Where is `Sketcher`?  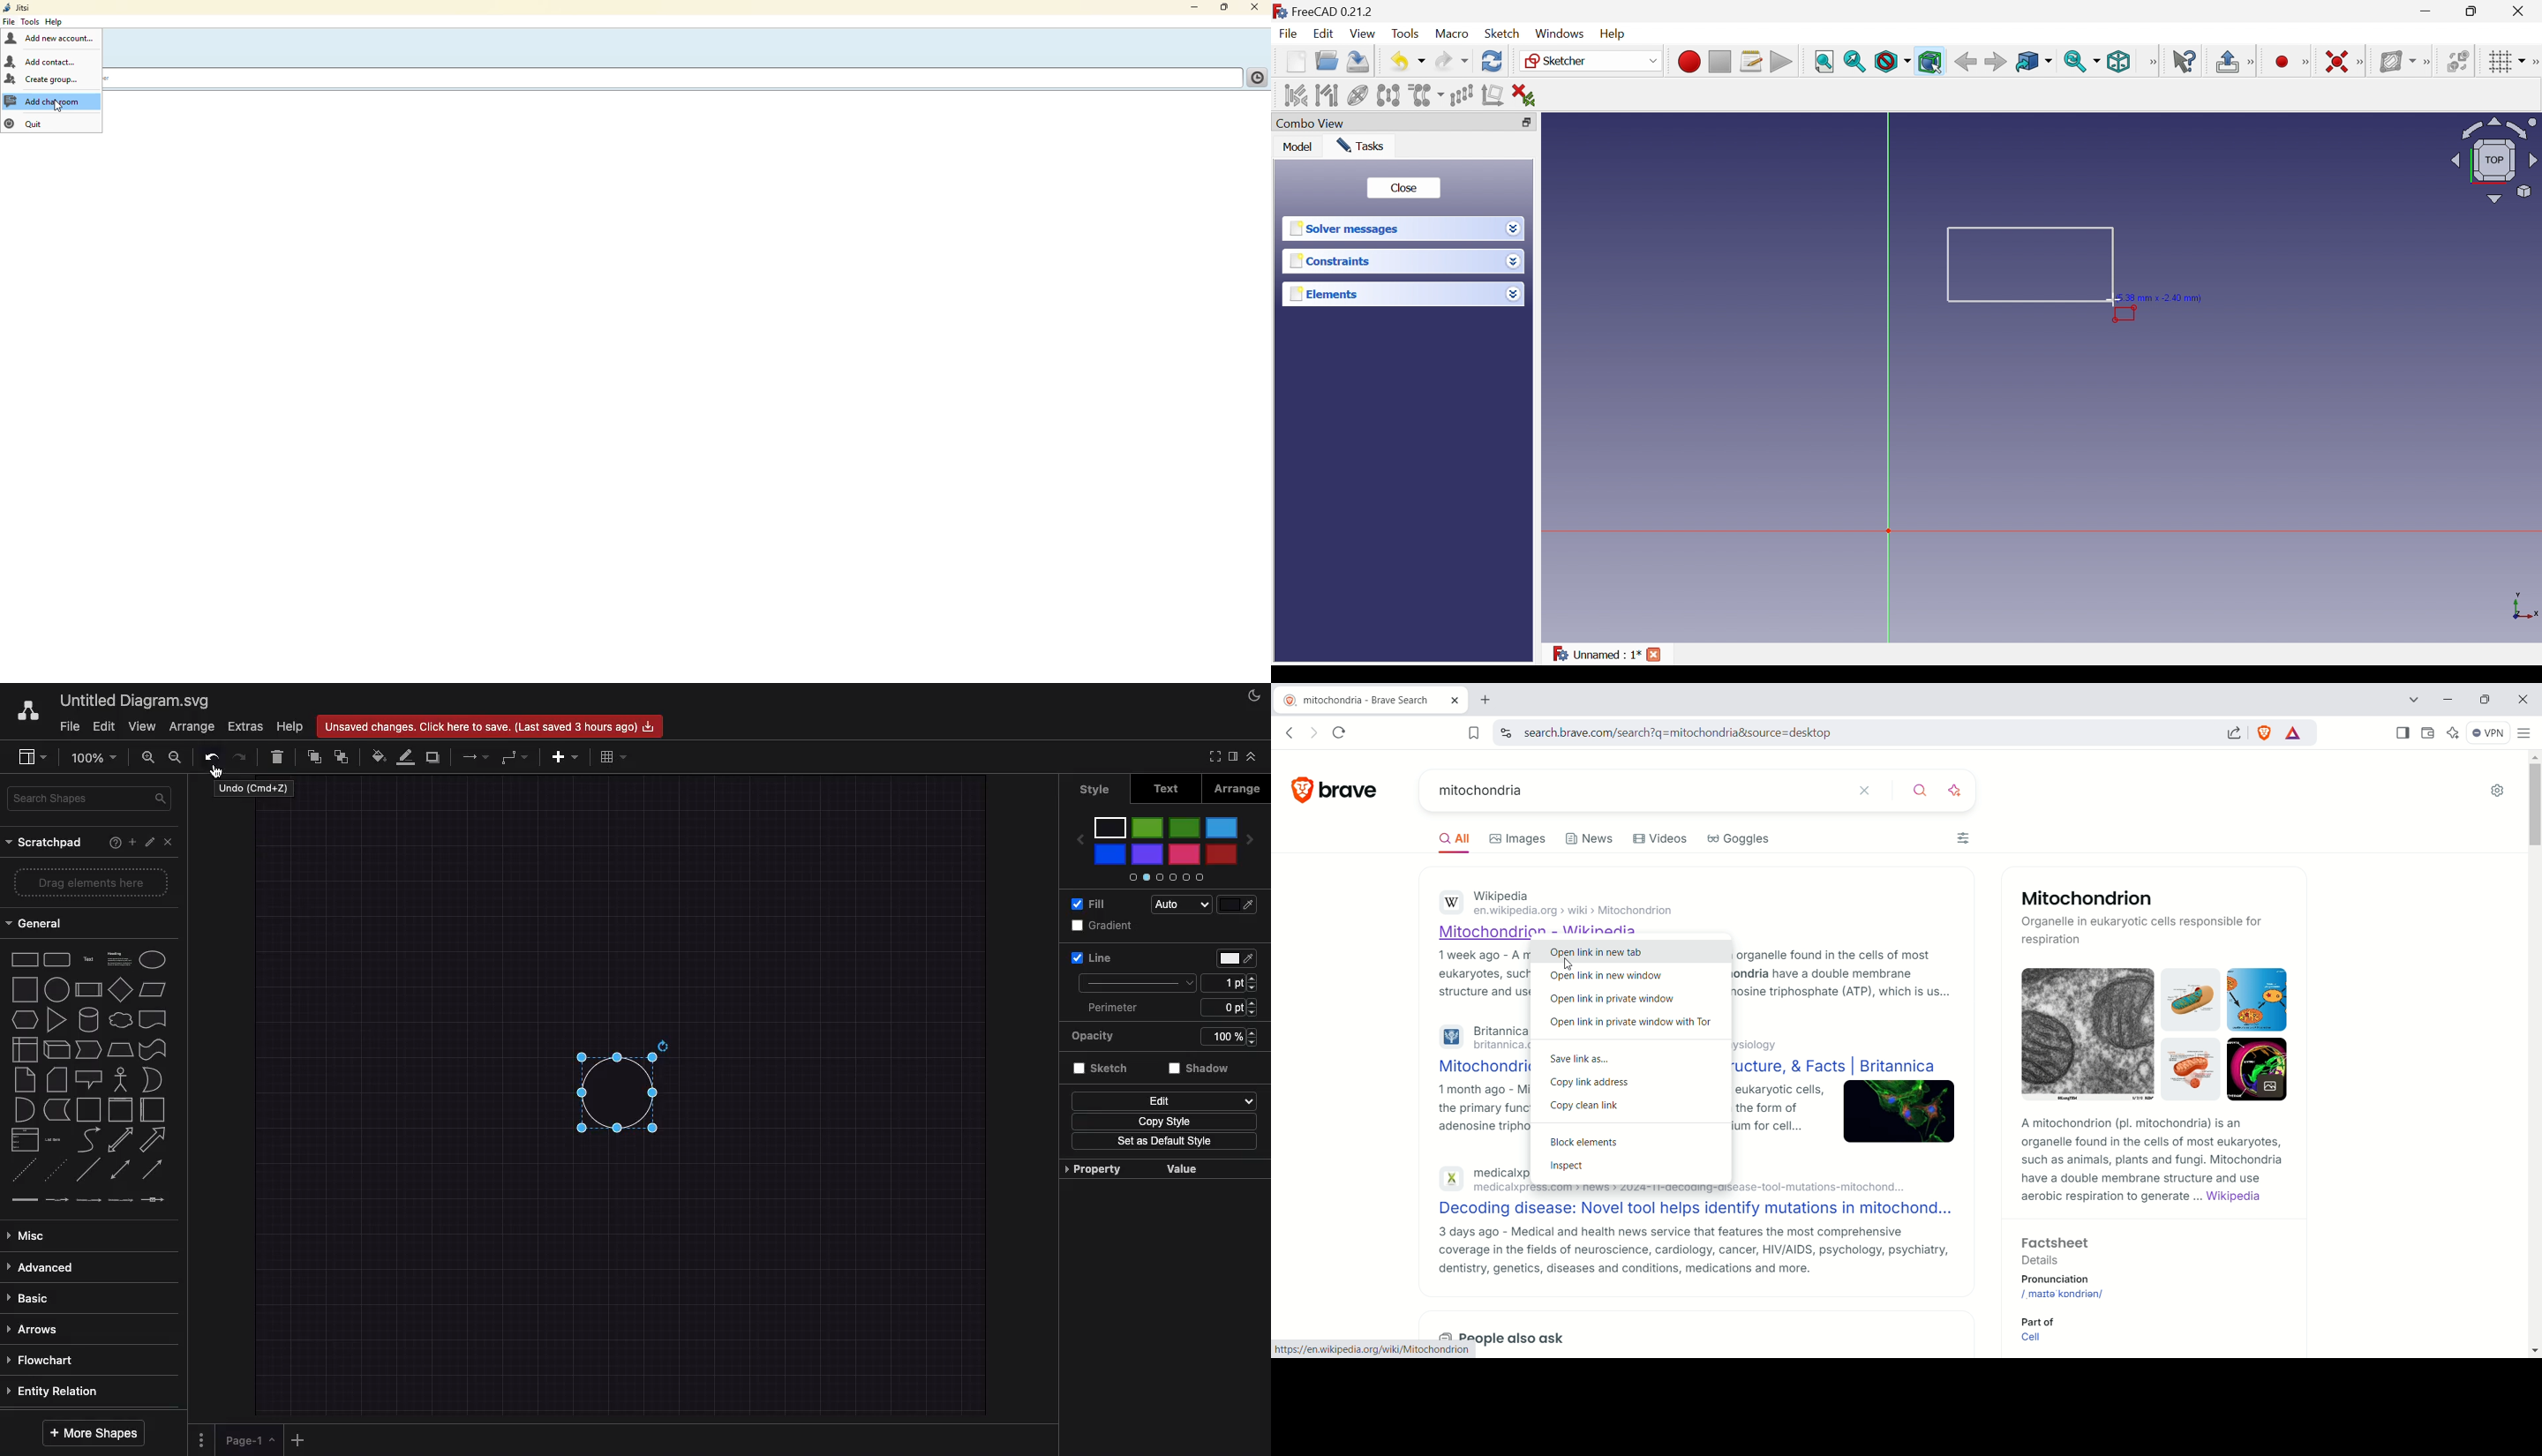
Sketcher is located at coordinates (1590, 60).